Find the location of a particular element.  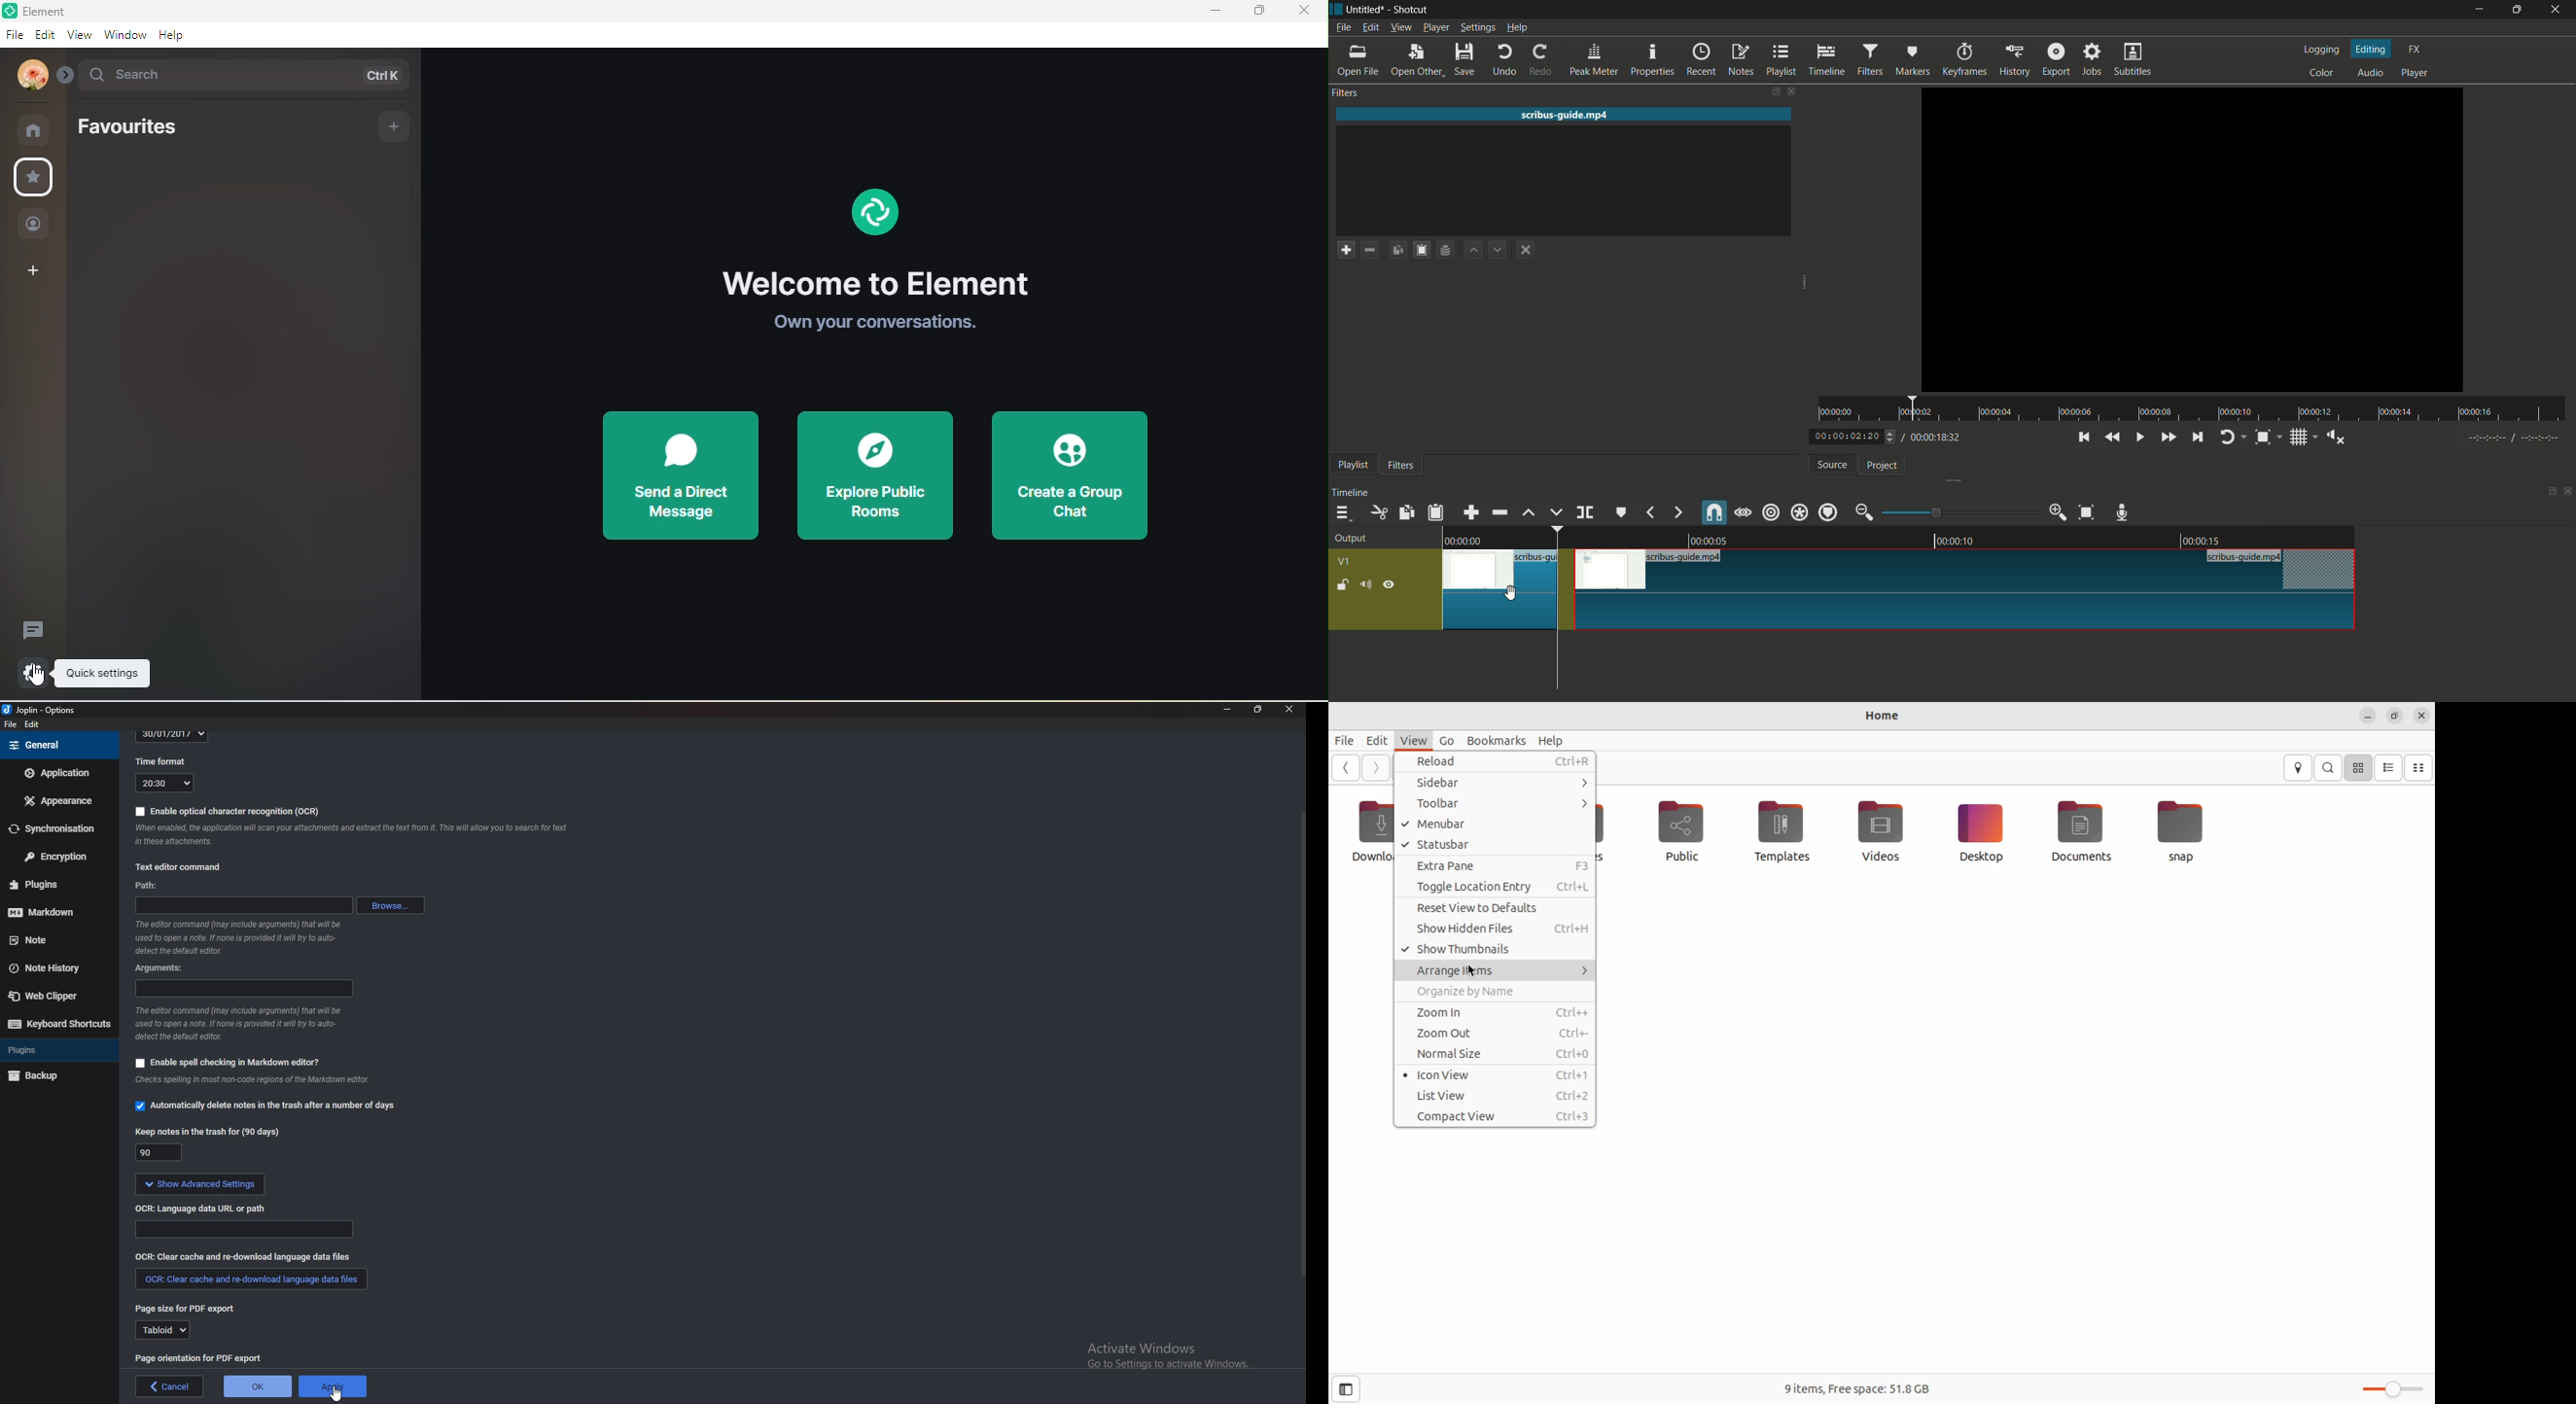

lock is located at coordinates (1342, 586).